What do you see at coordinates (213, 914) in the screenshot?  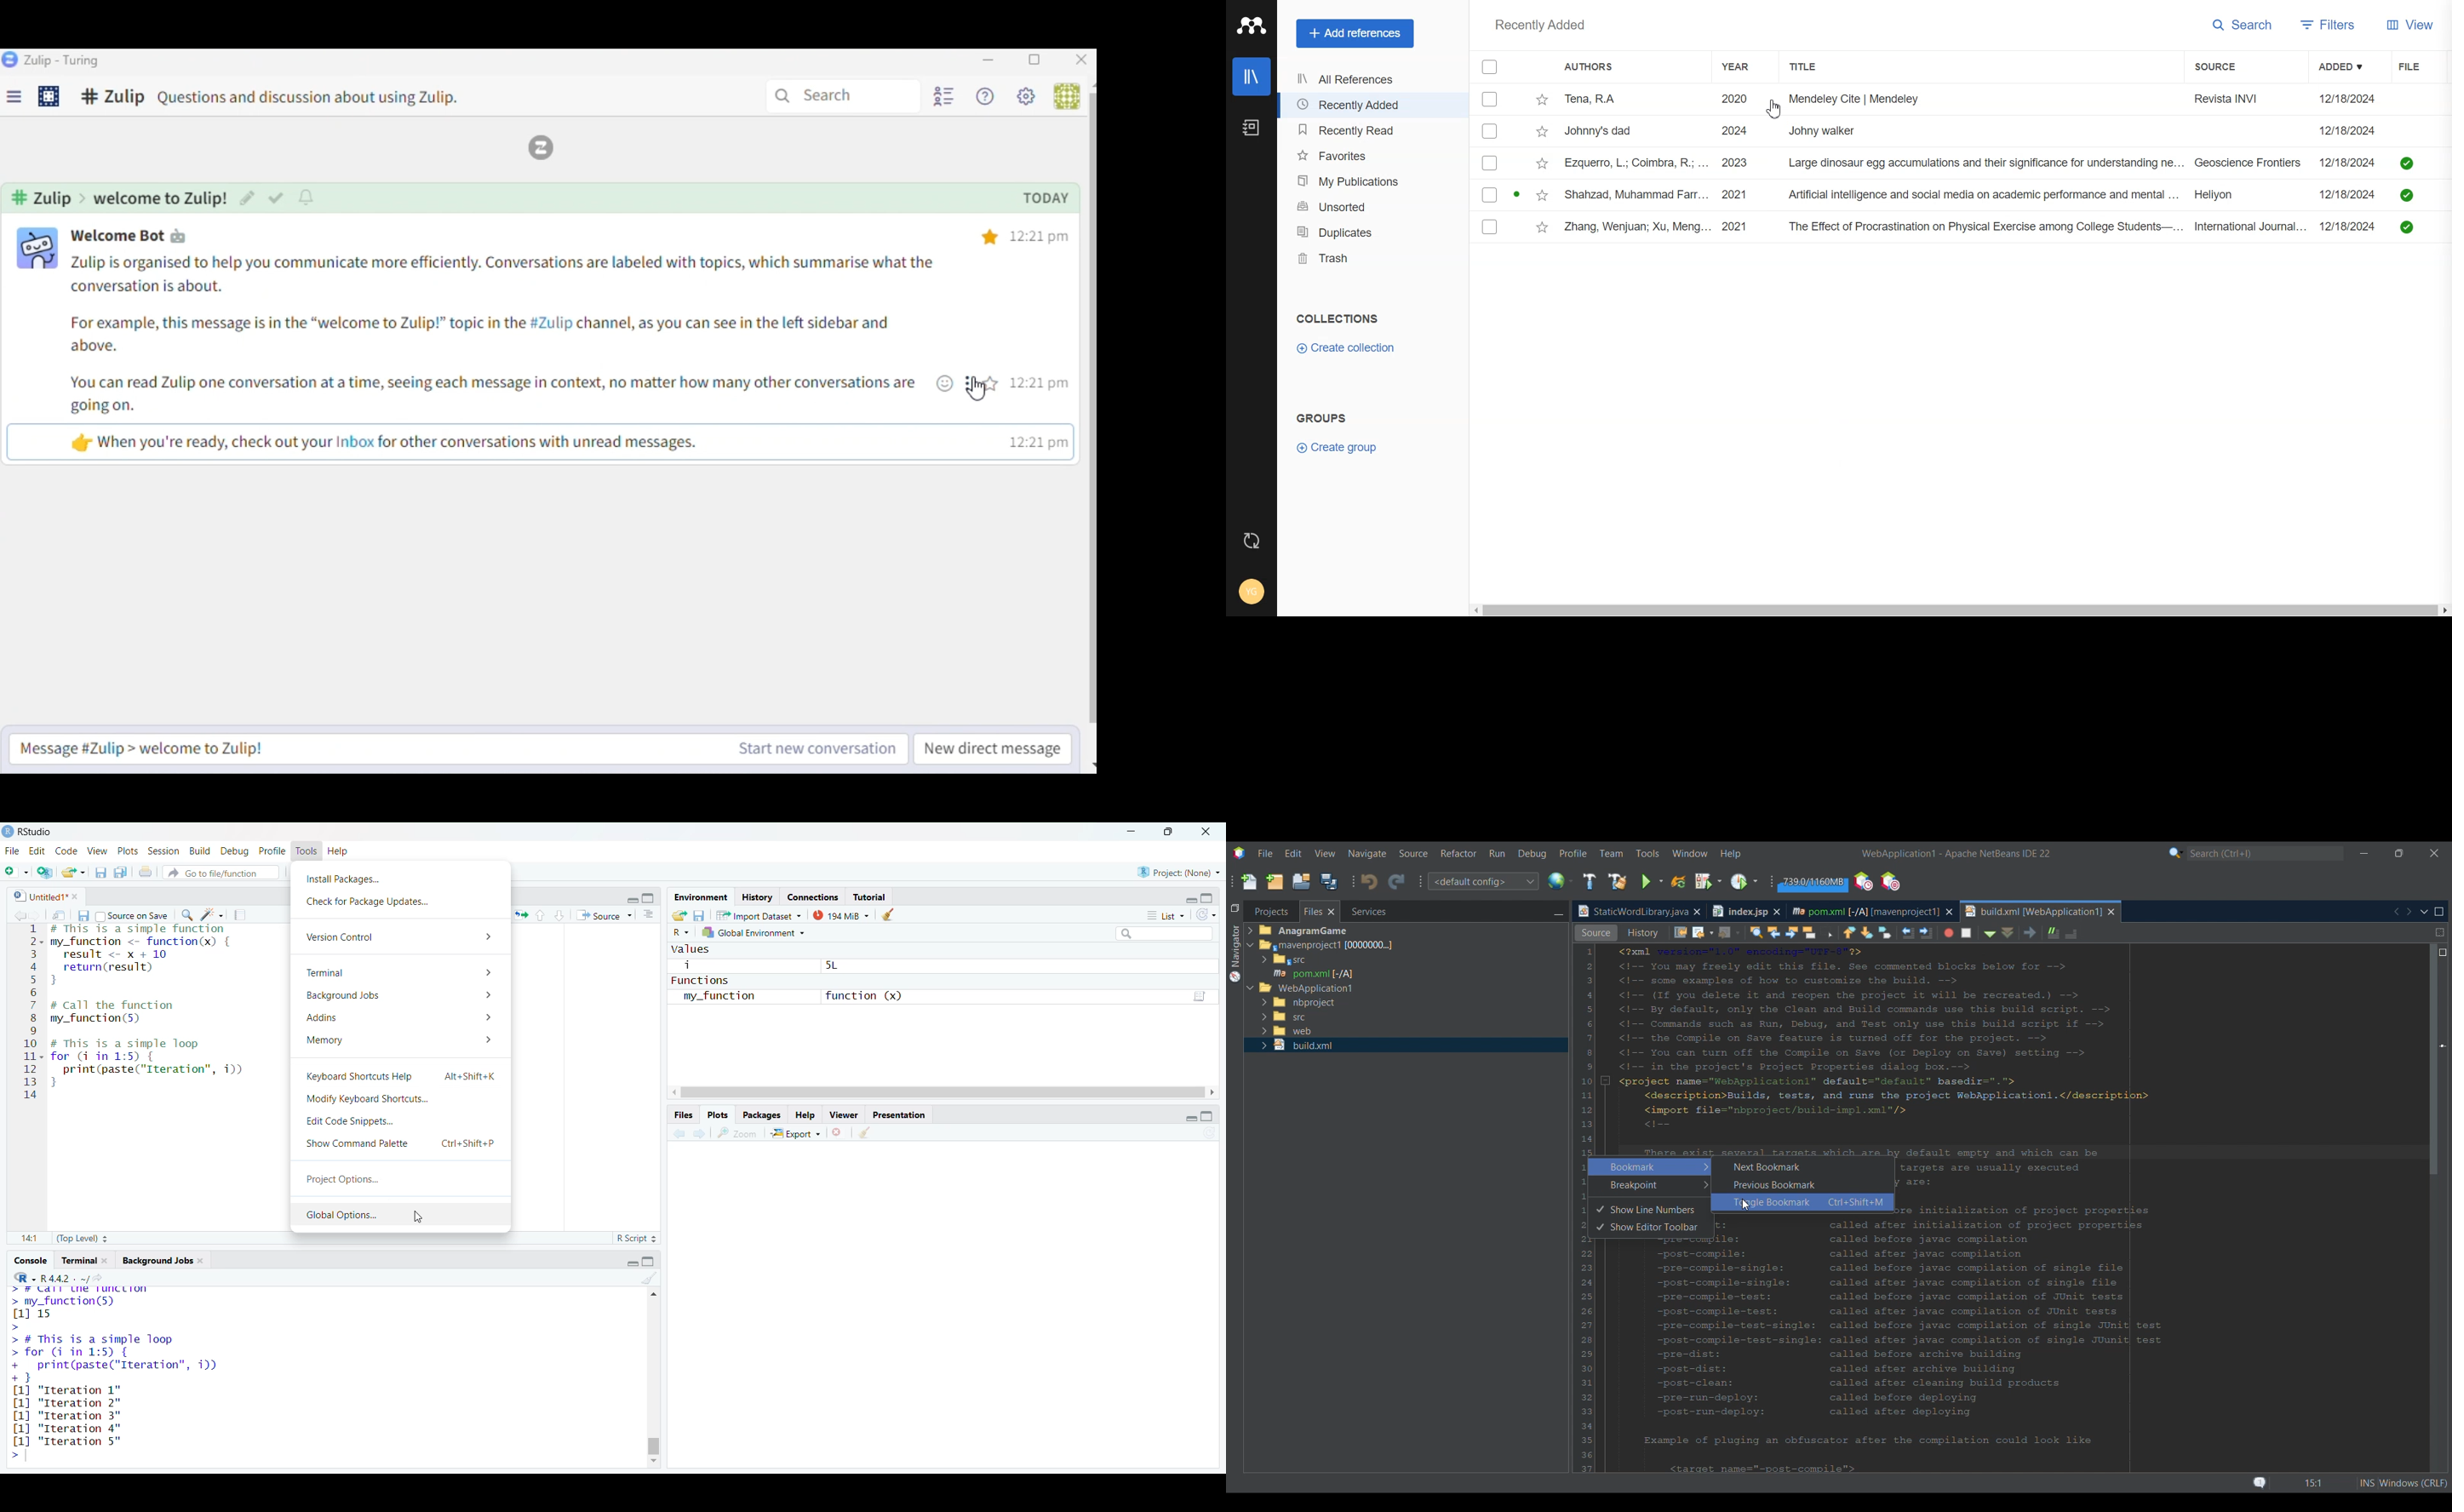 I see `code tools` at bounding box center [213, 914].